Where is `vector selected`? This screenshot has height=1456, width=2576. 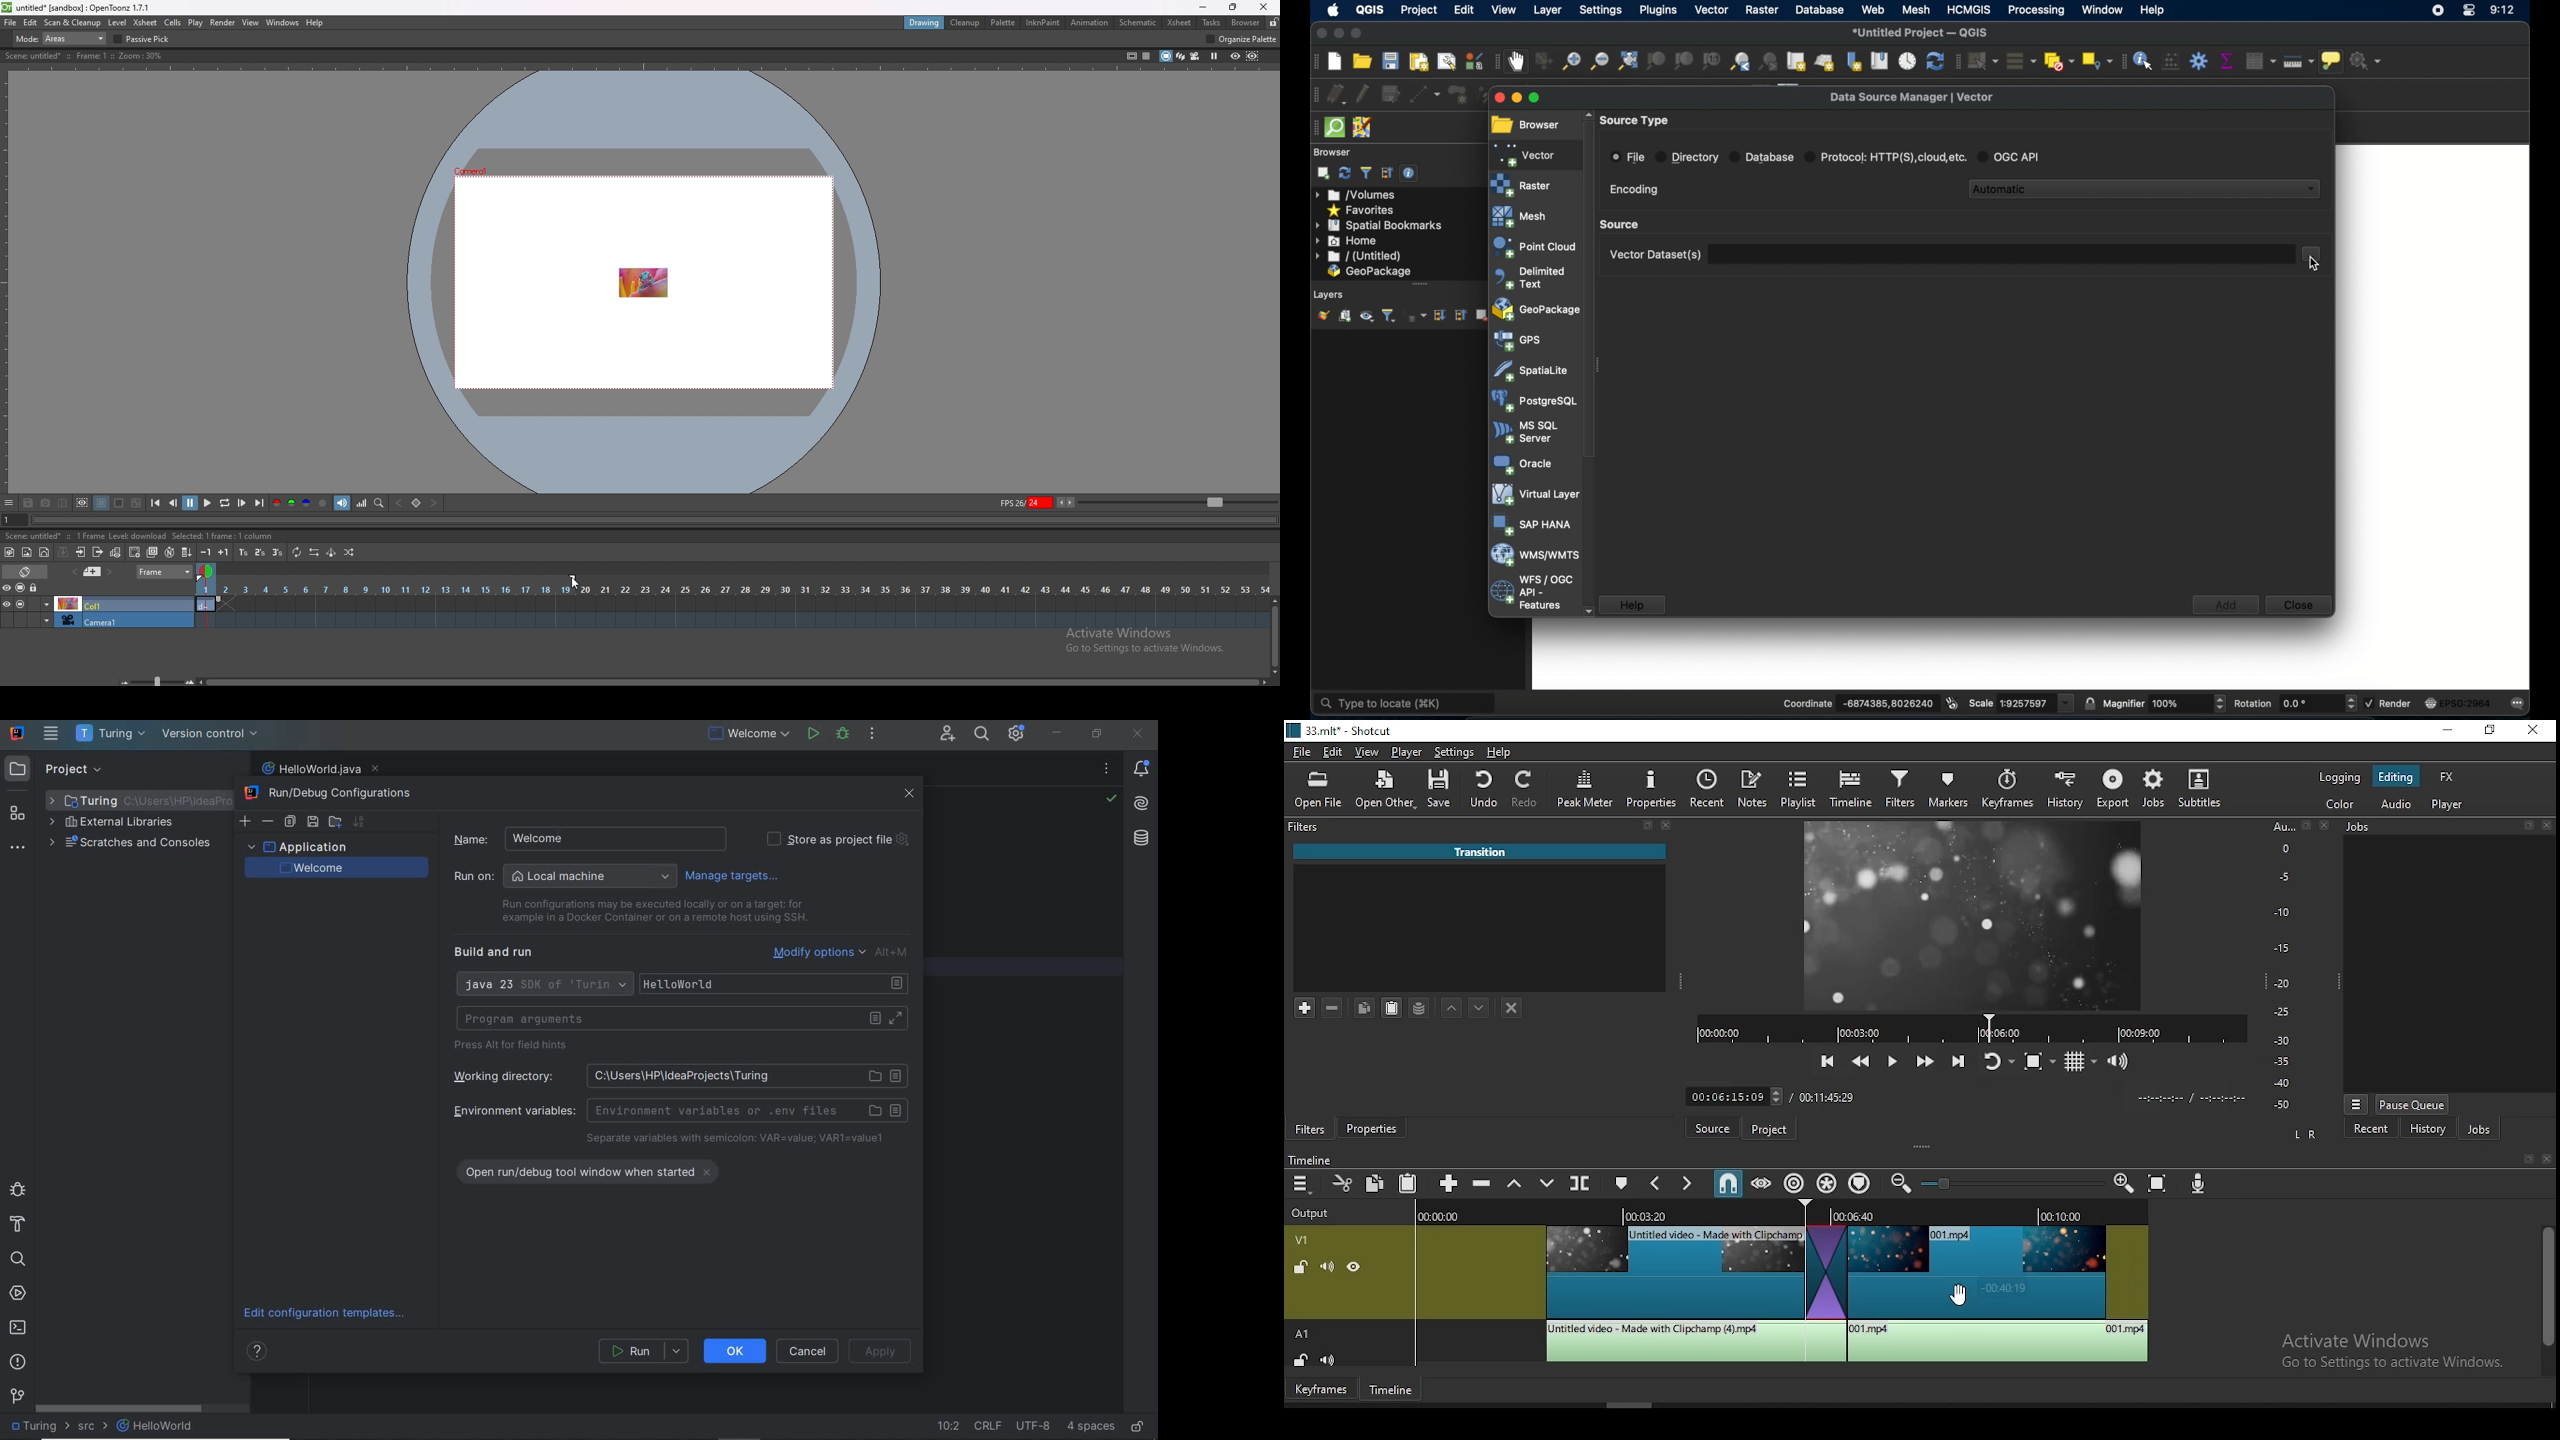 vector selected is located at coordinates (1526, 154).